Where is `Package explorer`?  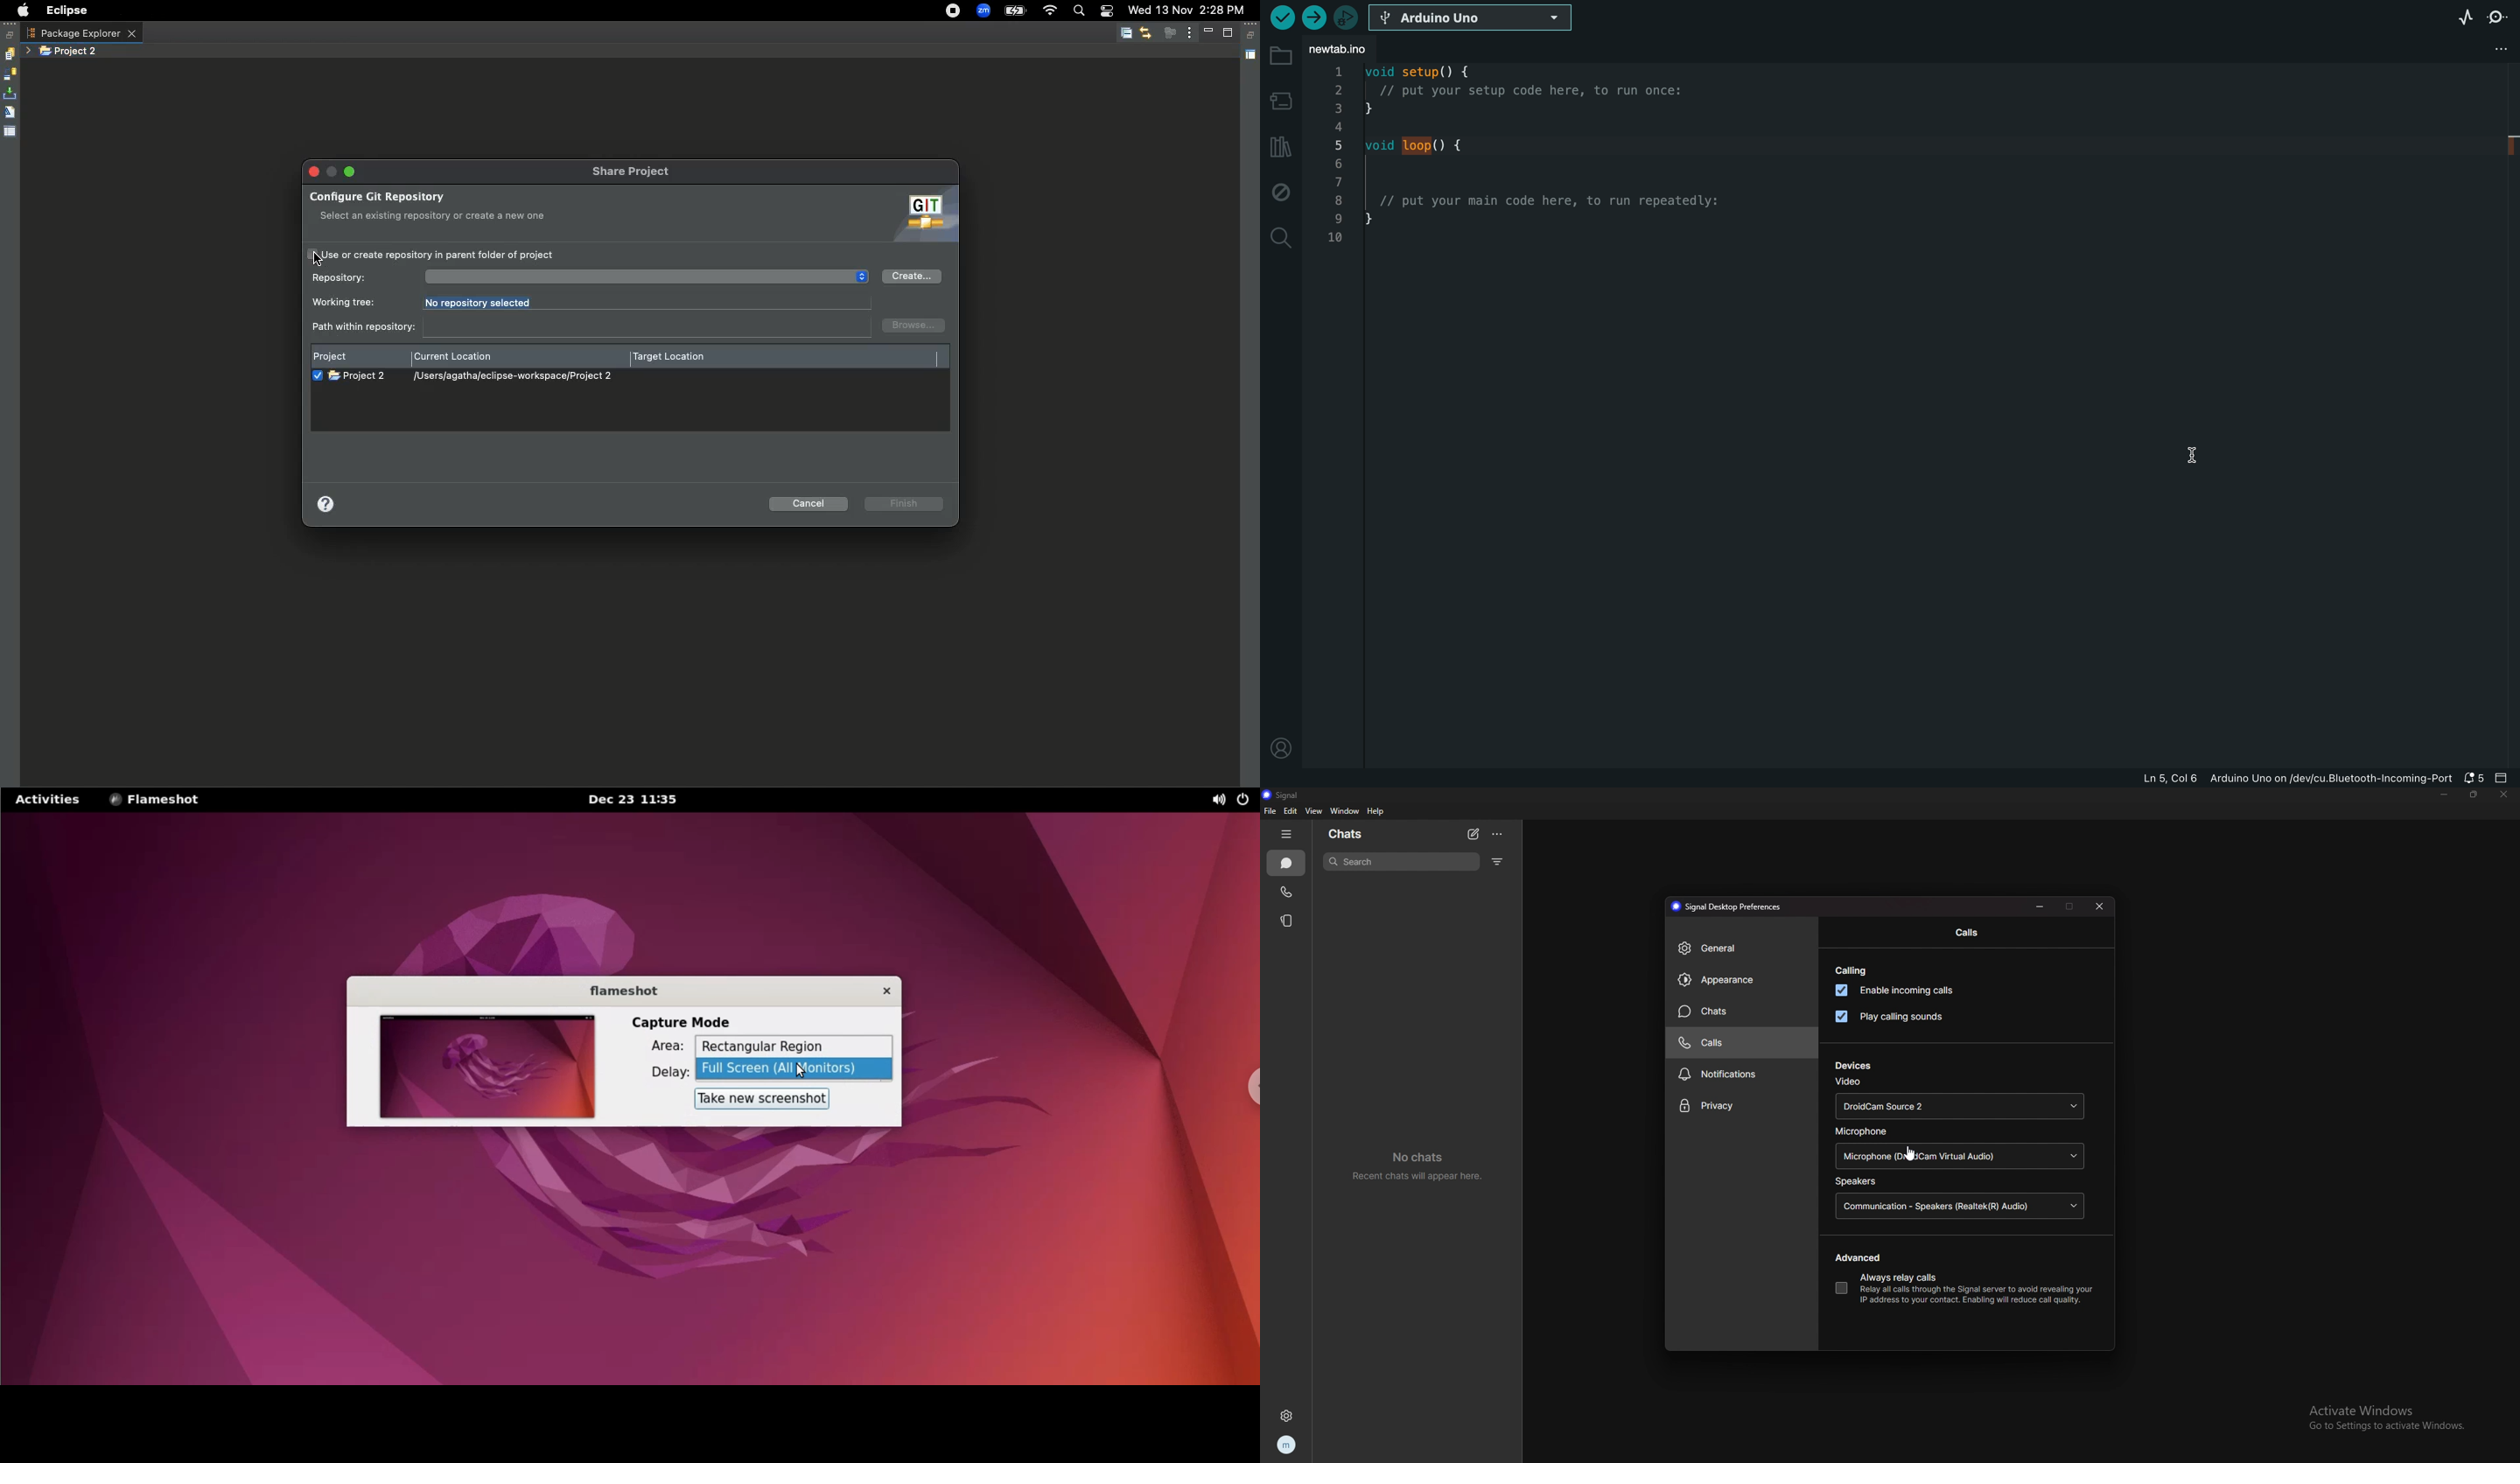
Package explorer is located at coordinates (81, 33).